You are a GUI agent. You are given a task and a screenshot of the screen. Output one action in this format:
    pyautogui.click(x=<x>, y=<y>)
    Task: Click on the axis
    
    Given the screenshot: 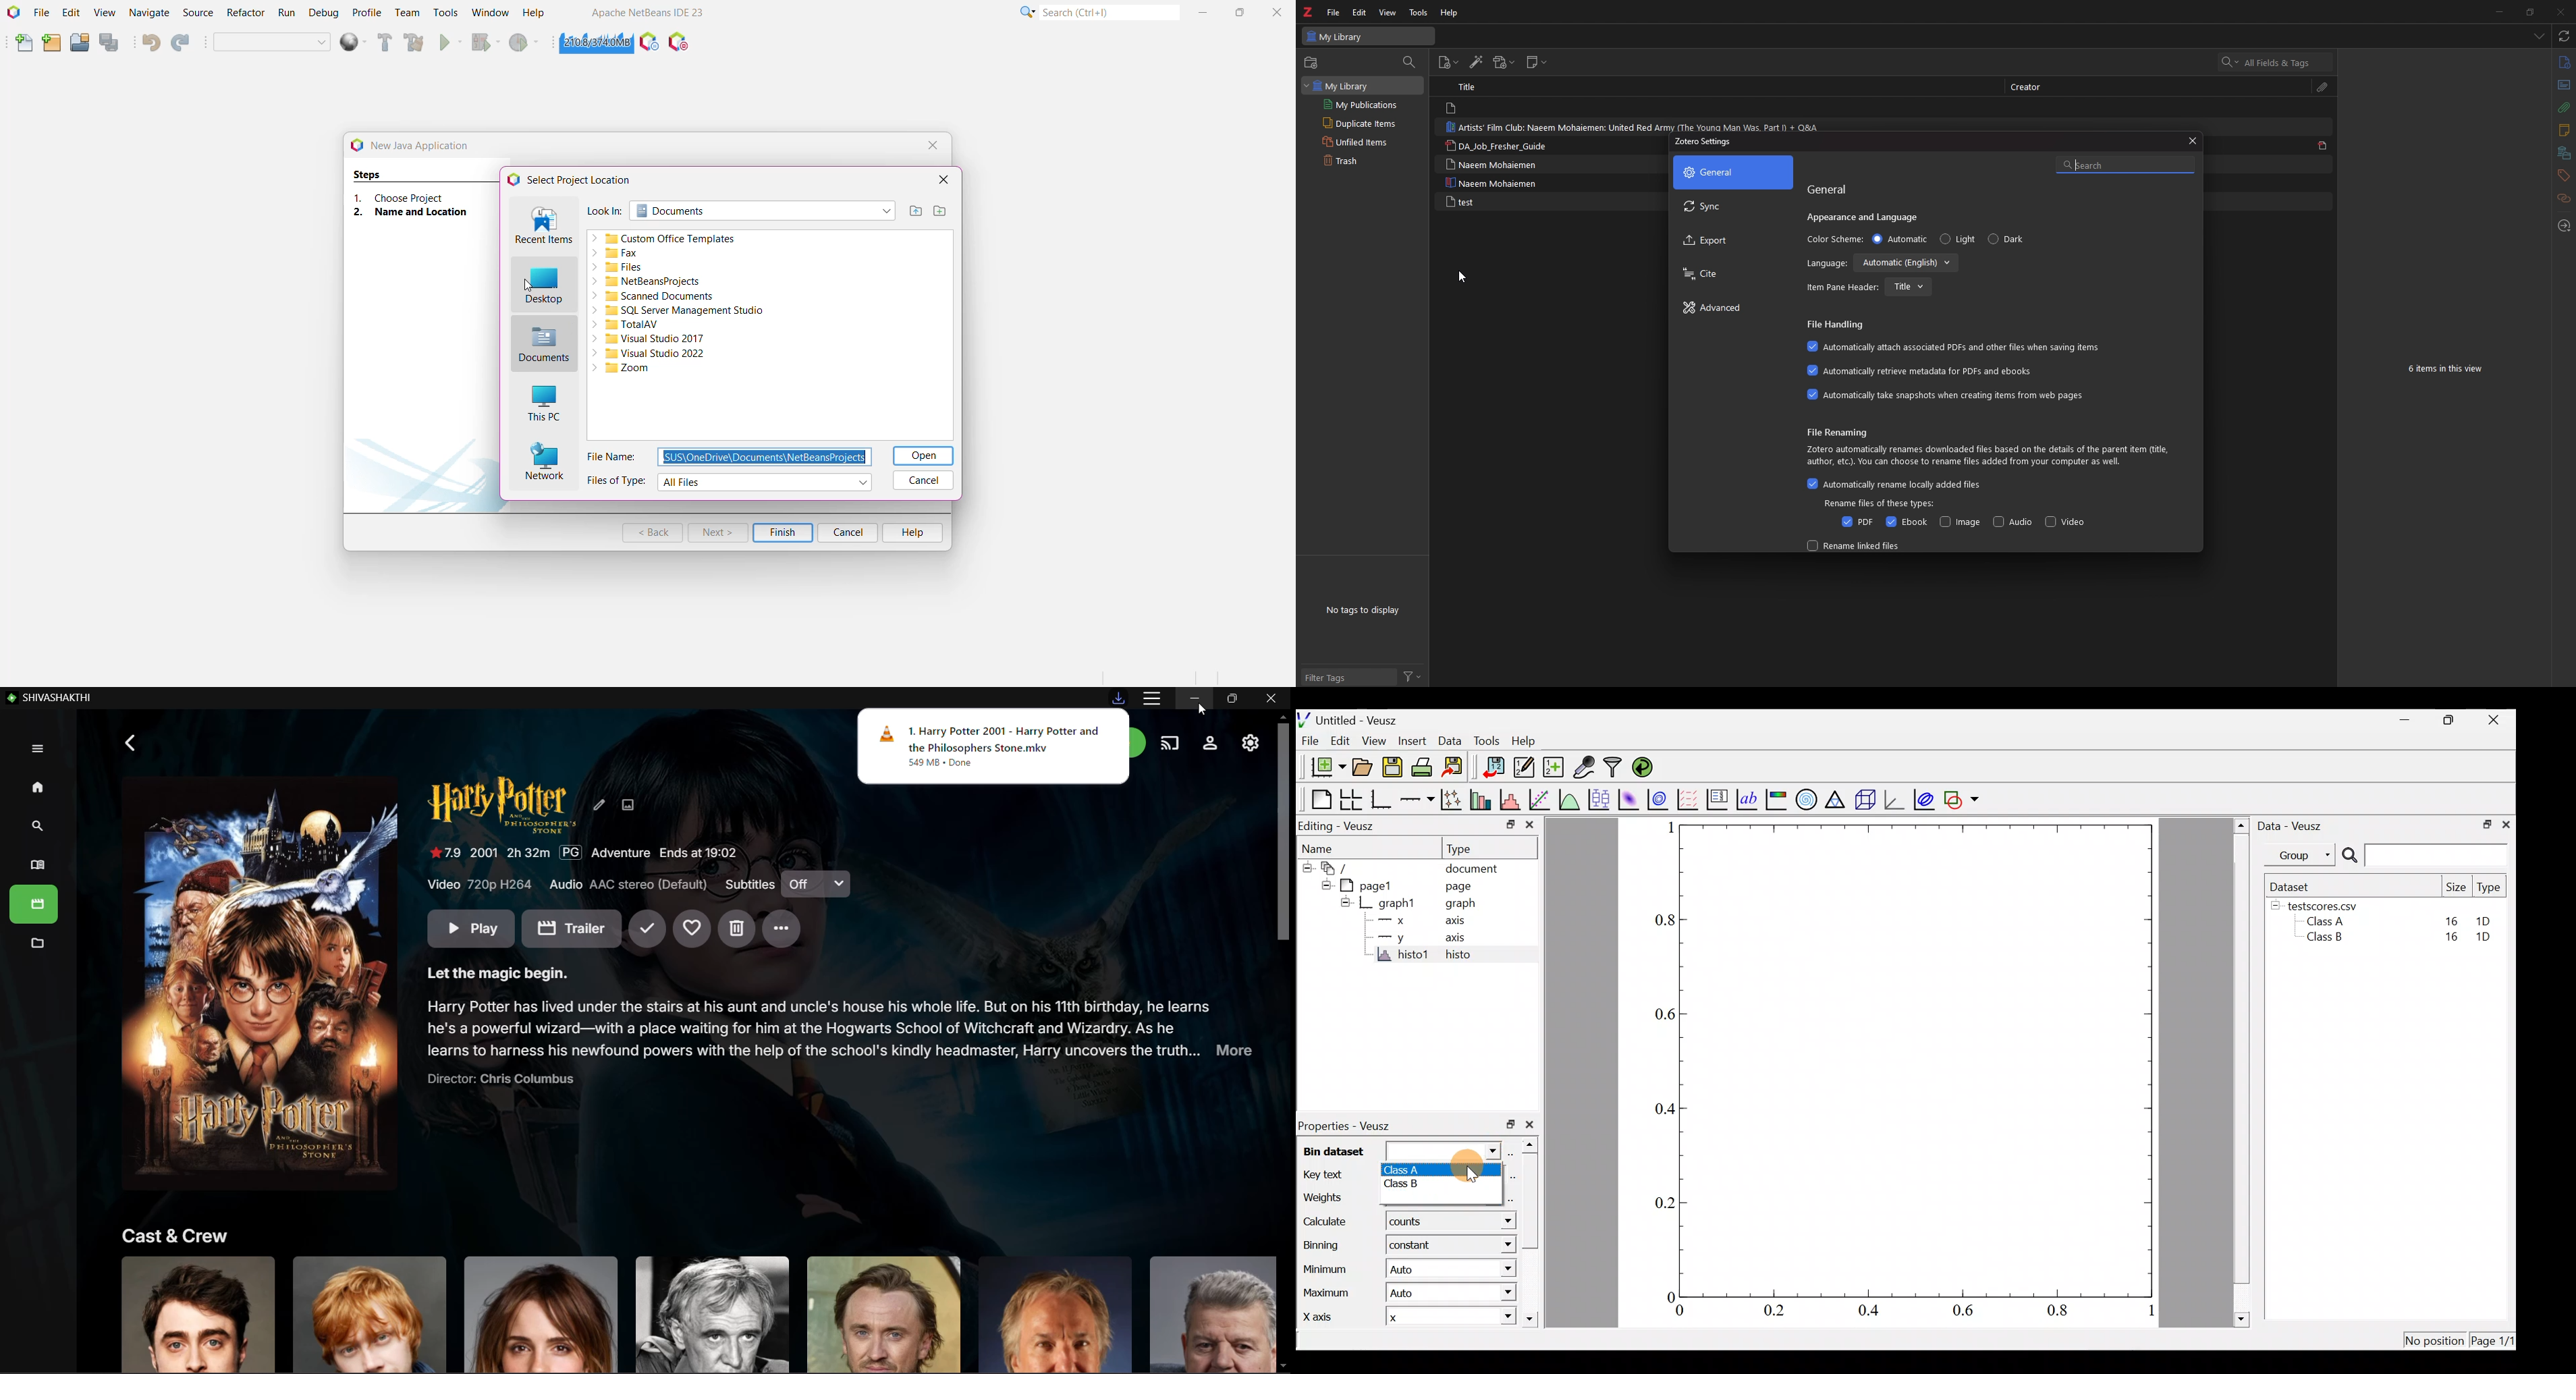 What is the action you would take?
    pyautogui.click(x=1457, y=922)
    